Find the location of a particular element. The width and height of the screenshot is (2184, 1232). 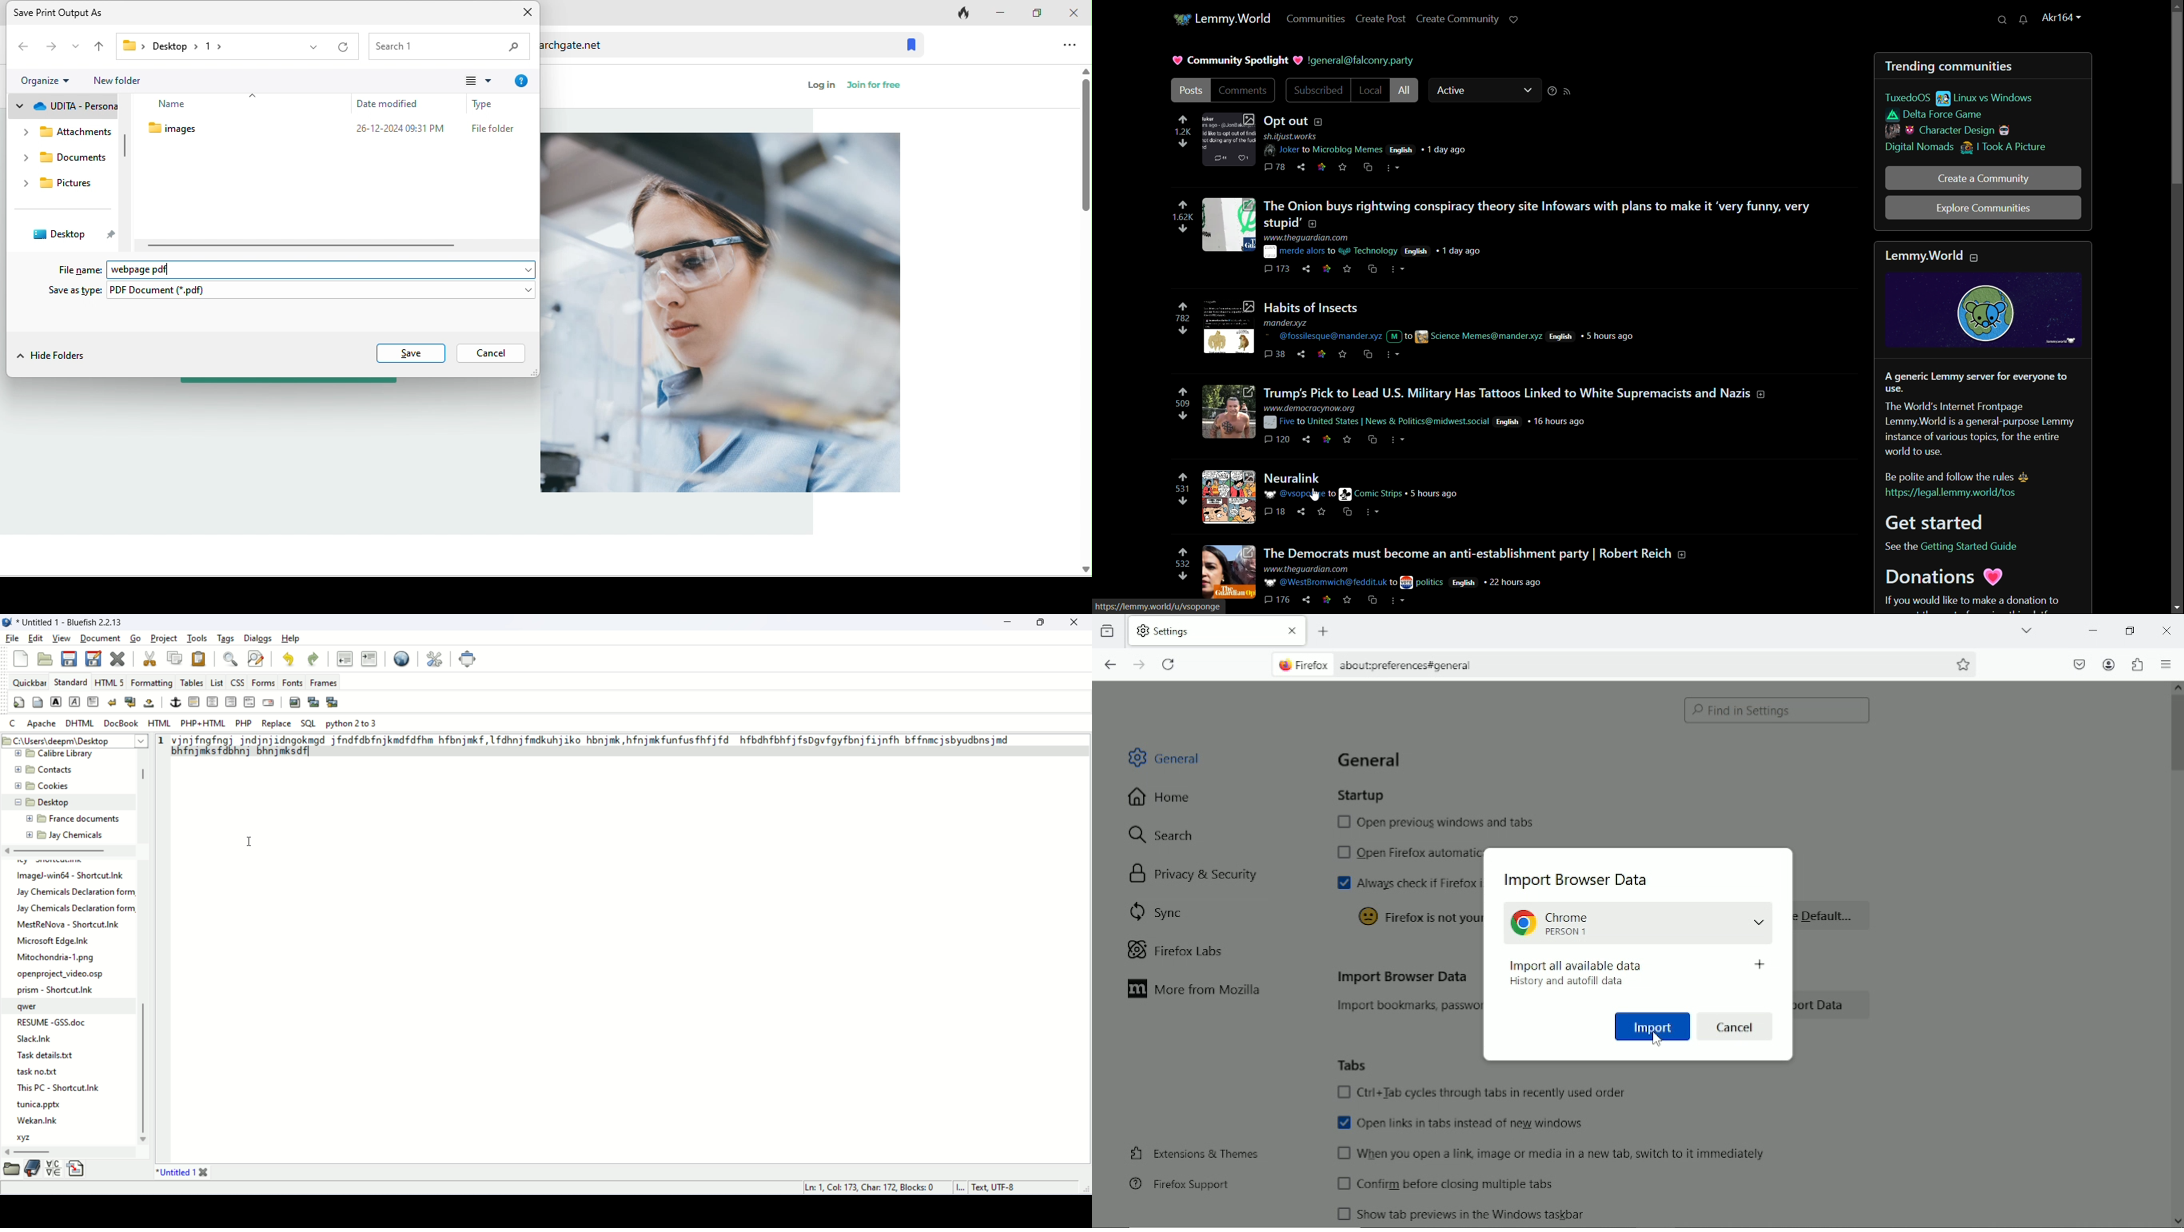

image is located at coordinates (1992, 313).